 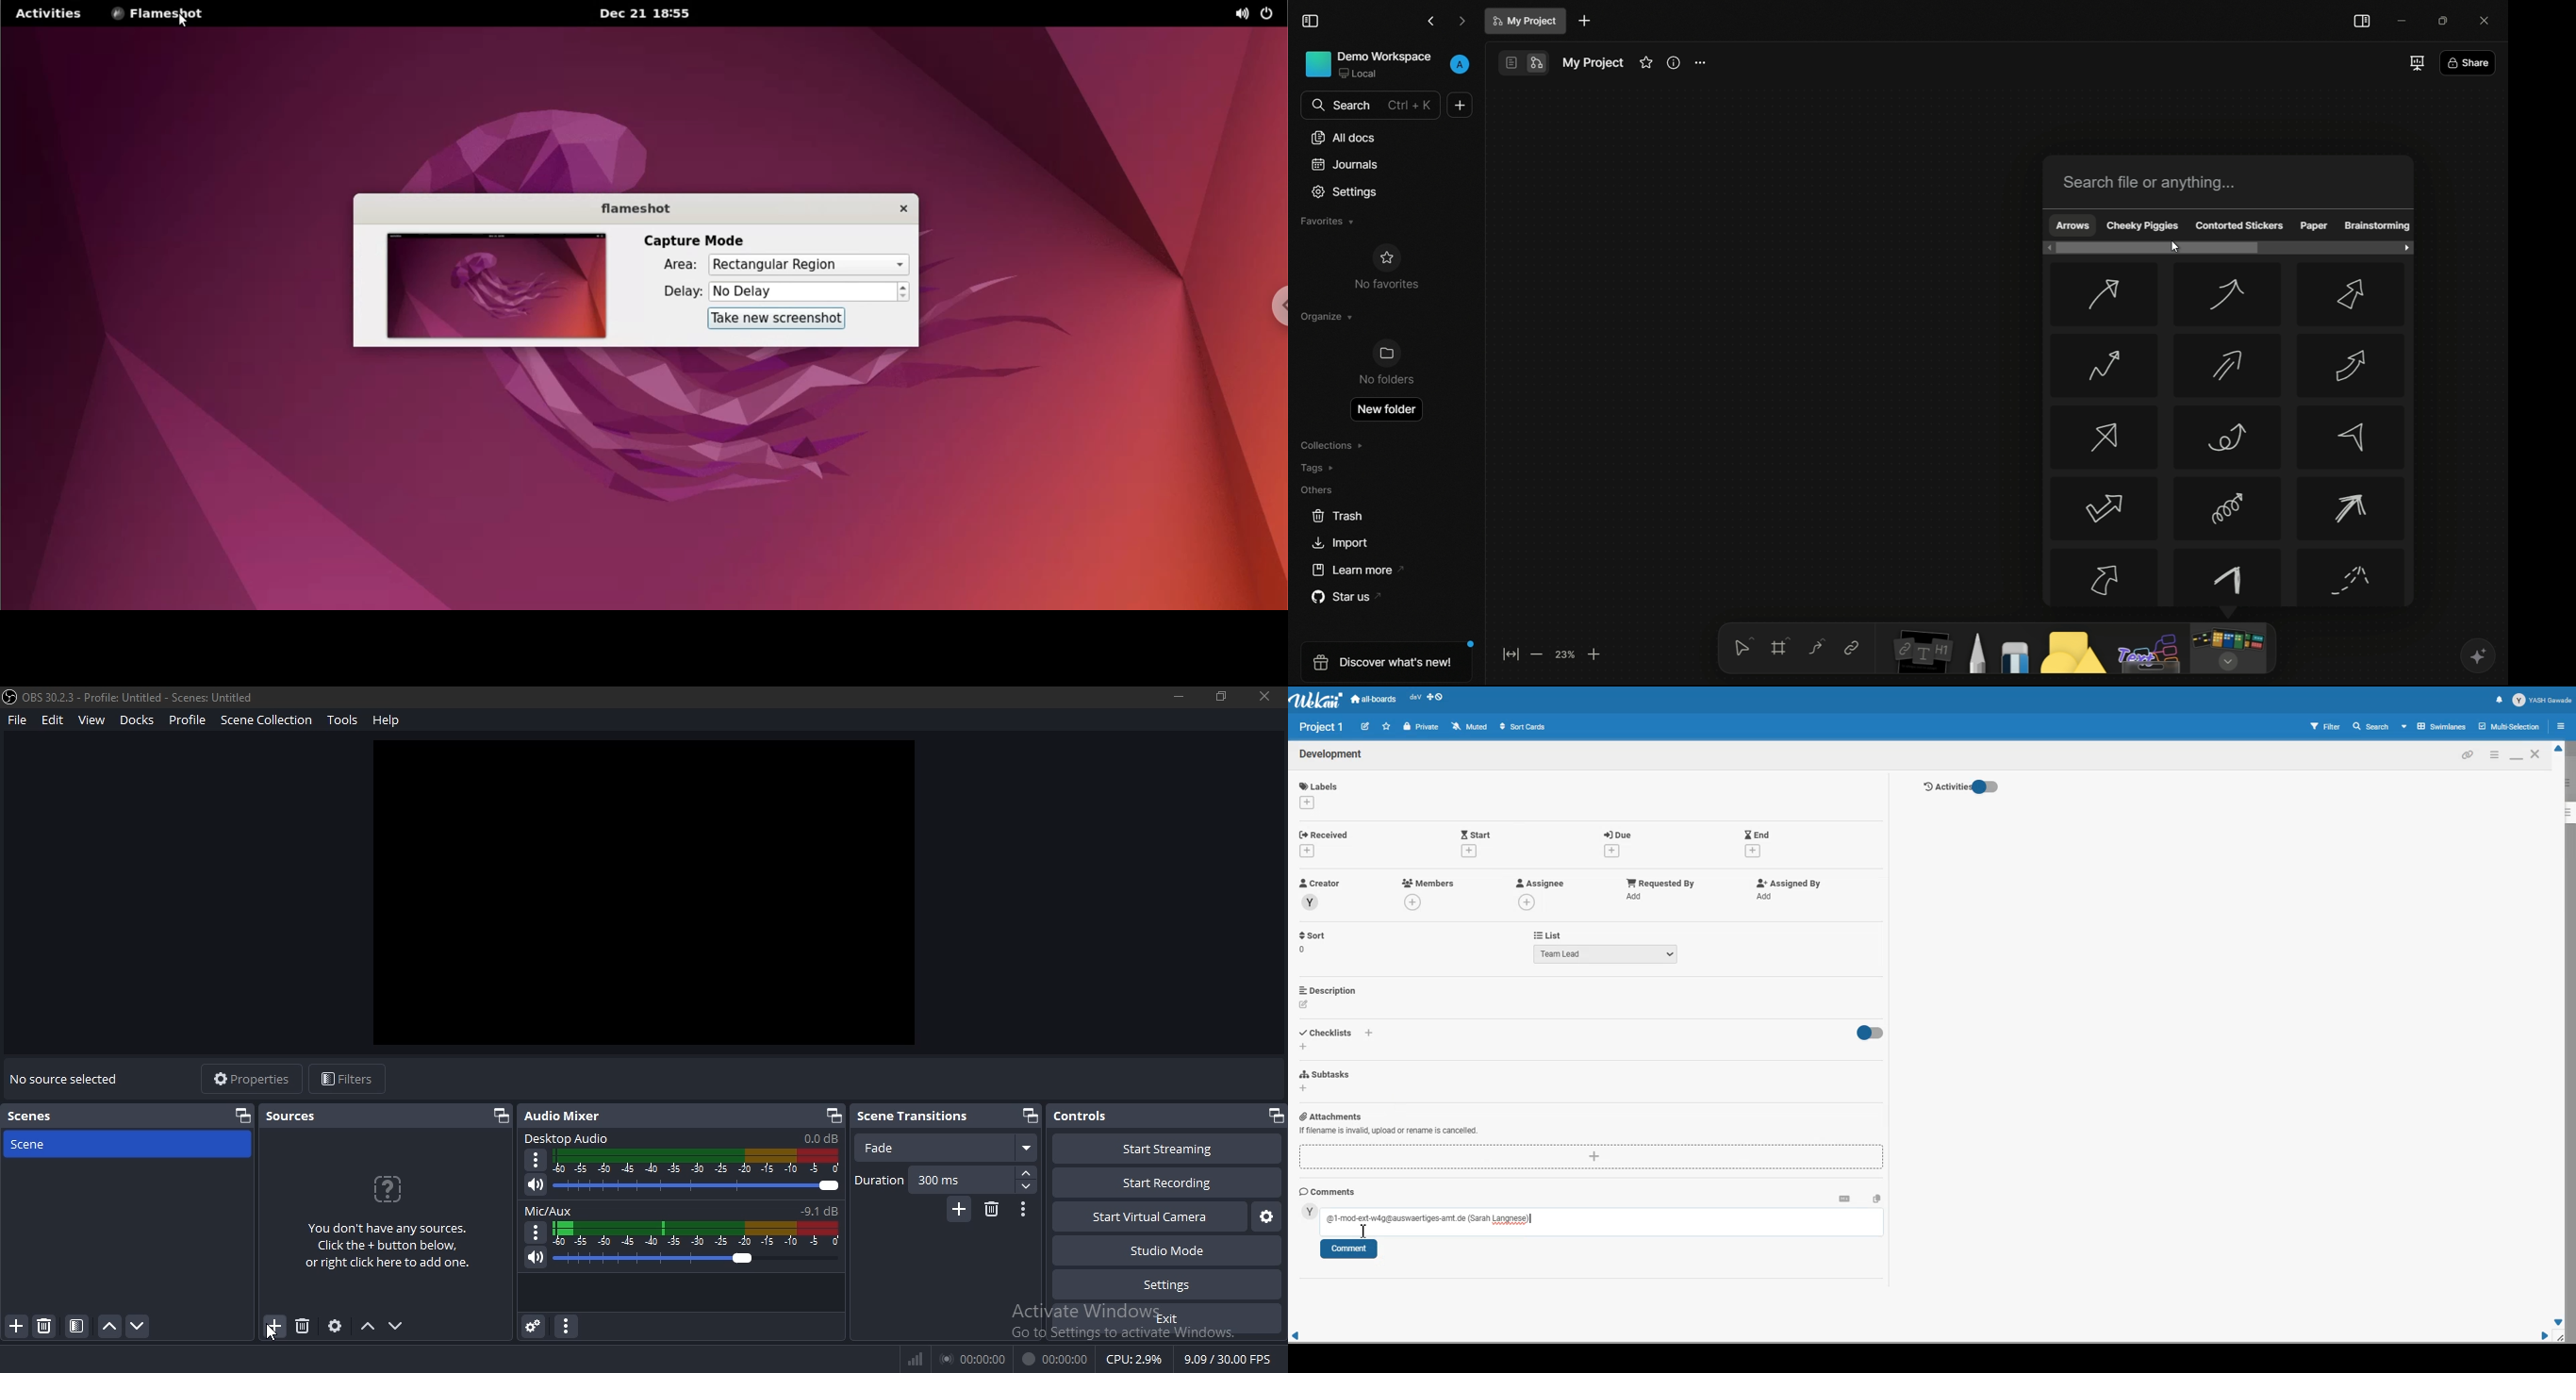 What do you see at coordinates (2377, 227) in the screenshot?
I see `brainstorming` at bounding box center [2377, 227].